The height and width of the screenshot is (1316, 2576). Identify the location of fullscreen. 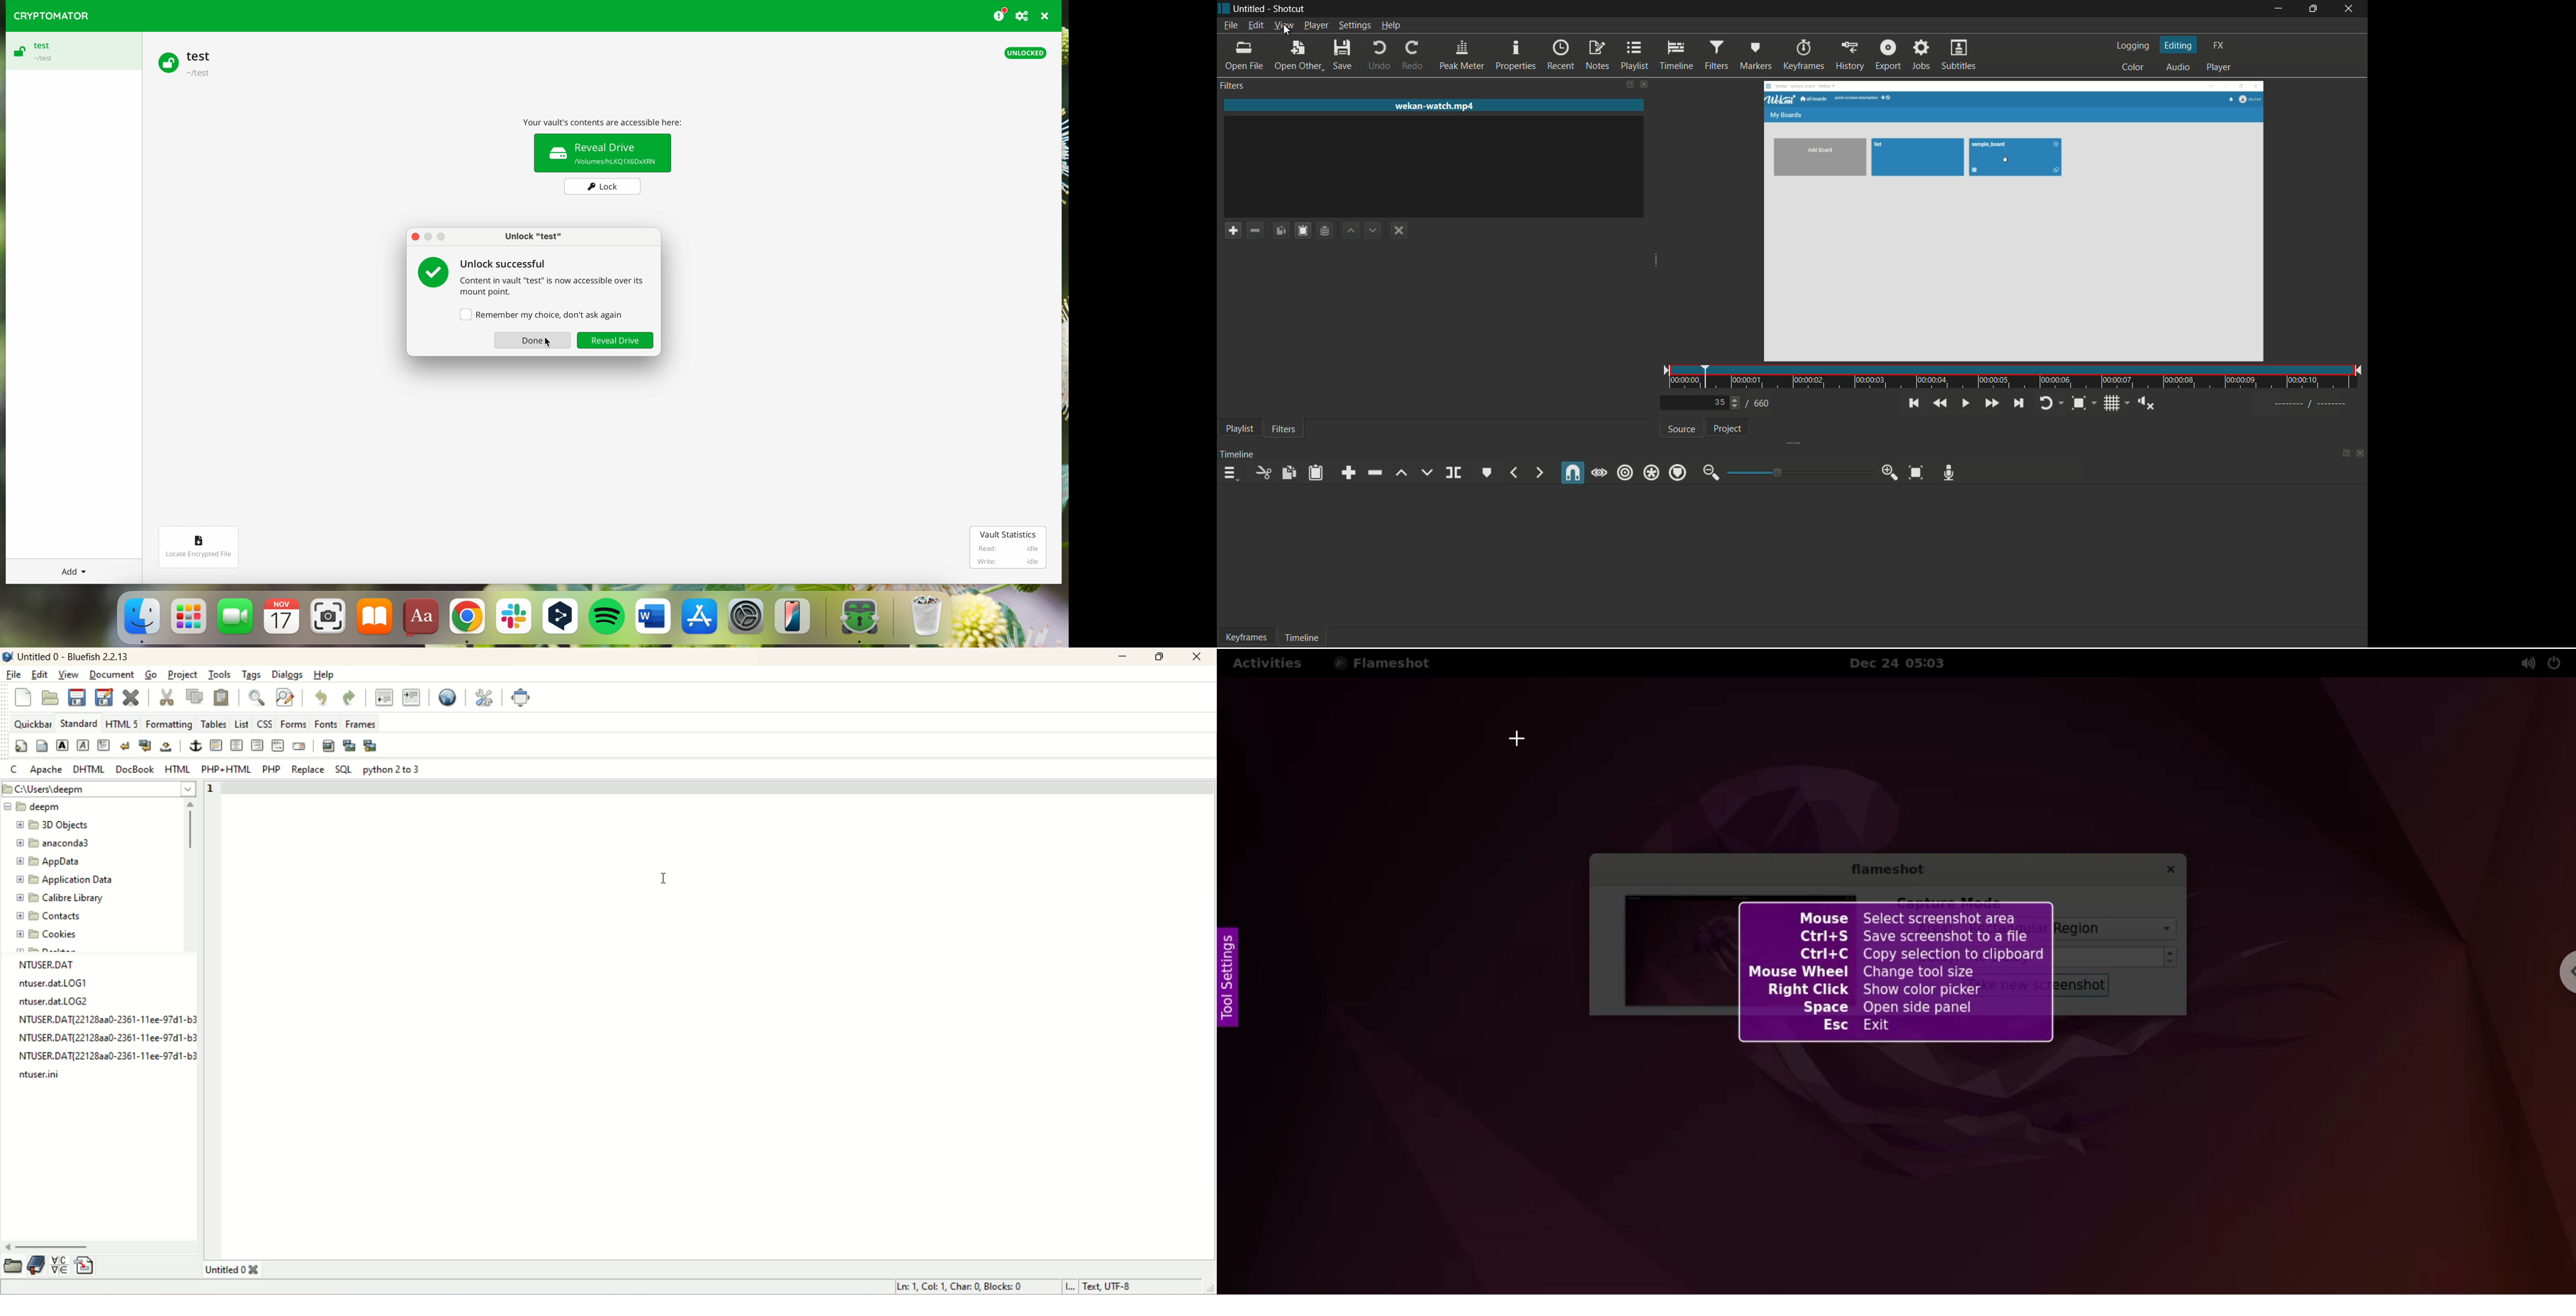
(523, 698).